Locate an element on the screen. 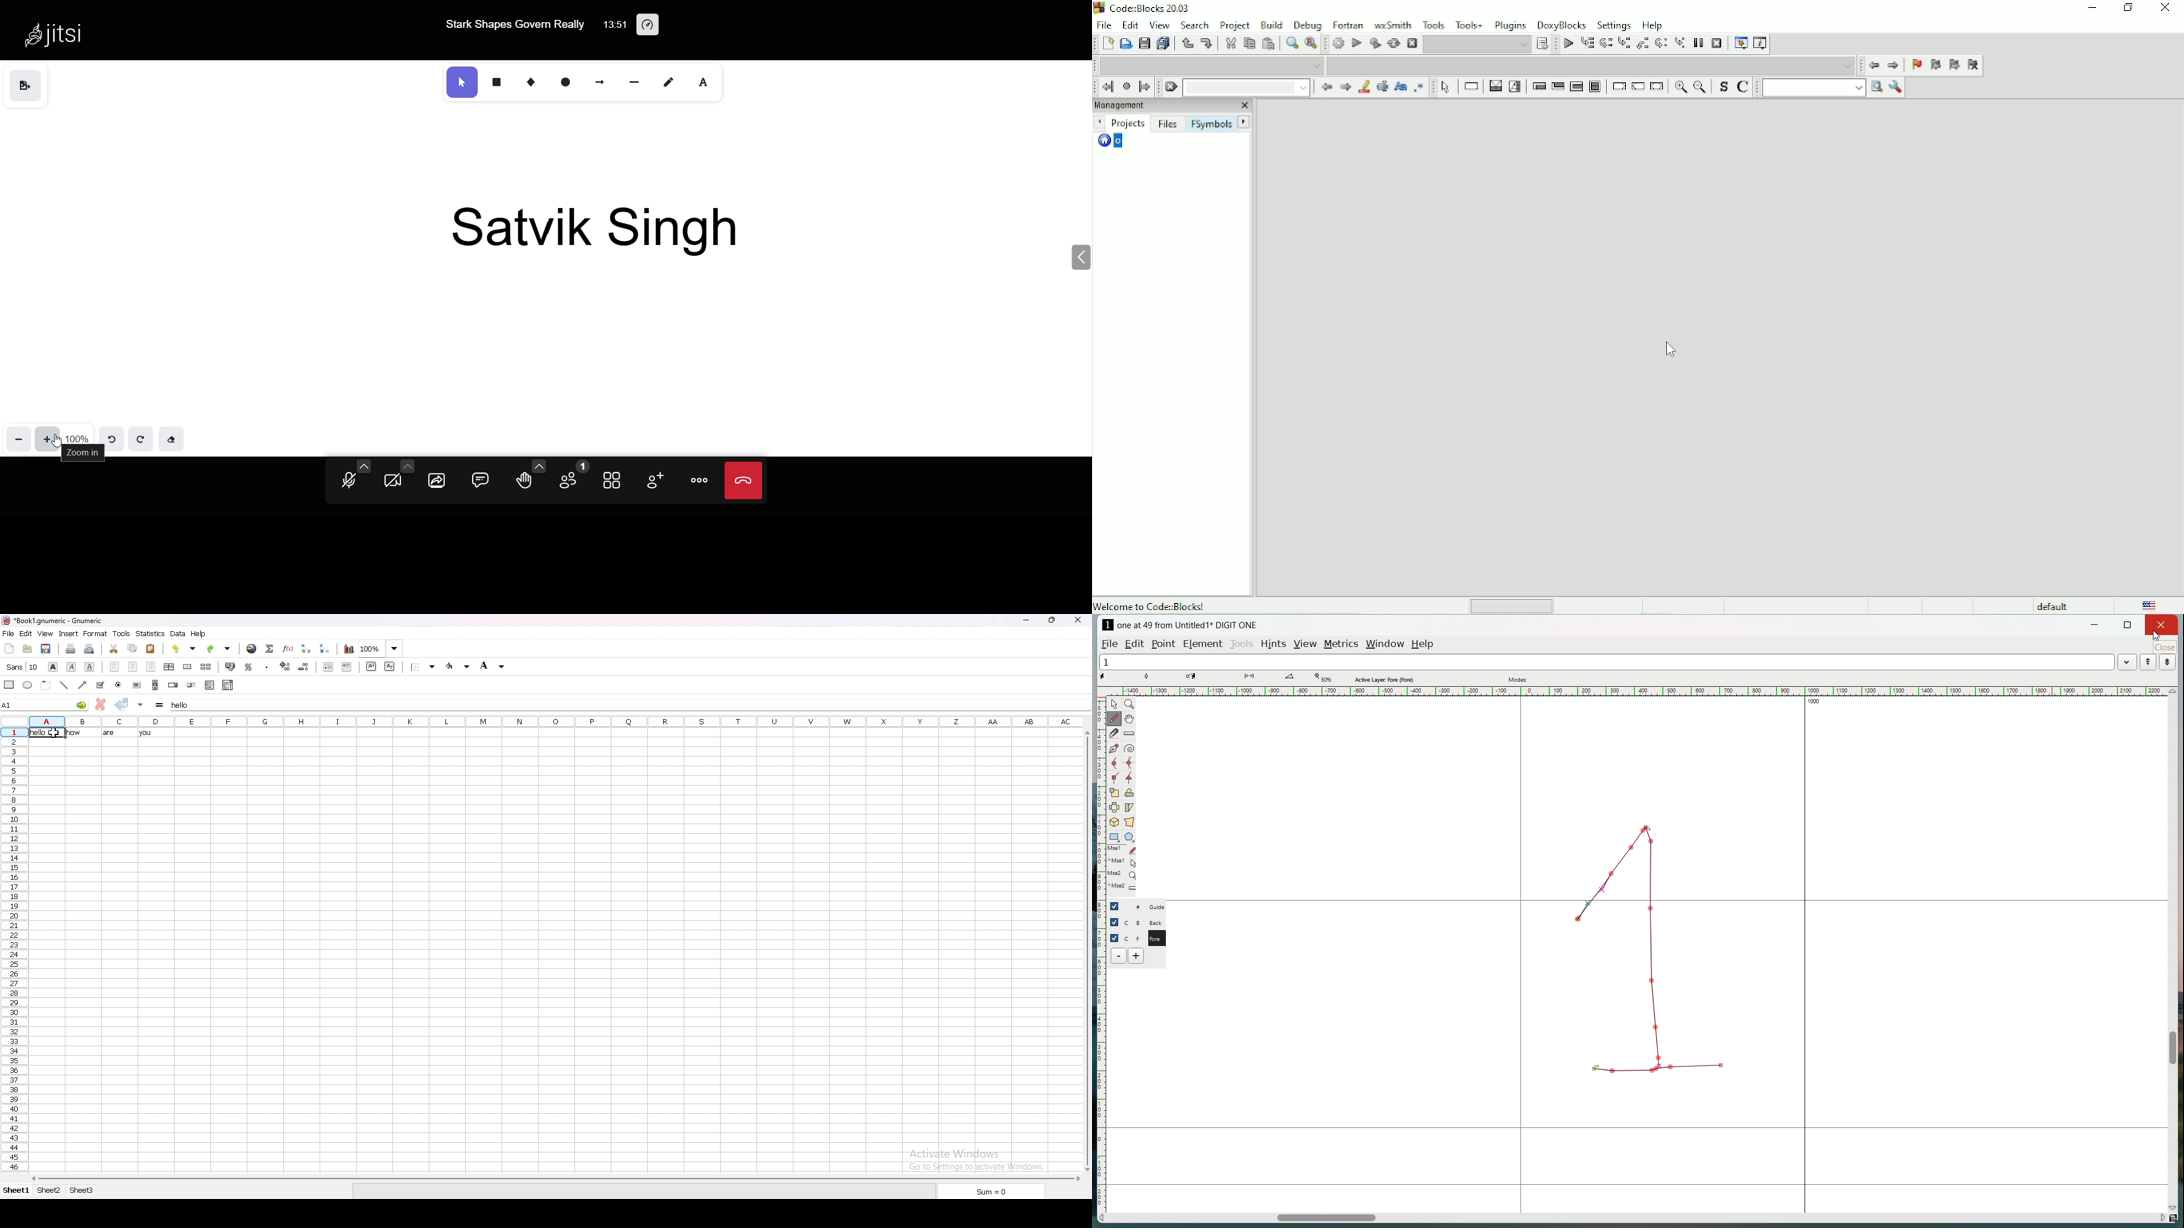  print preview is located at coordinates (90, 648).